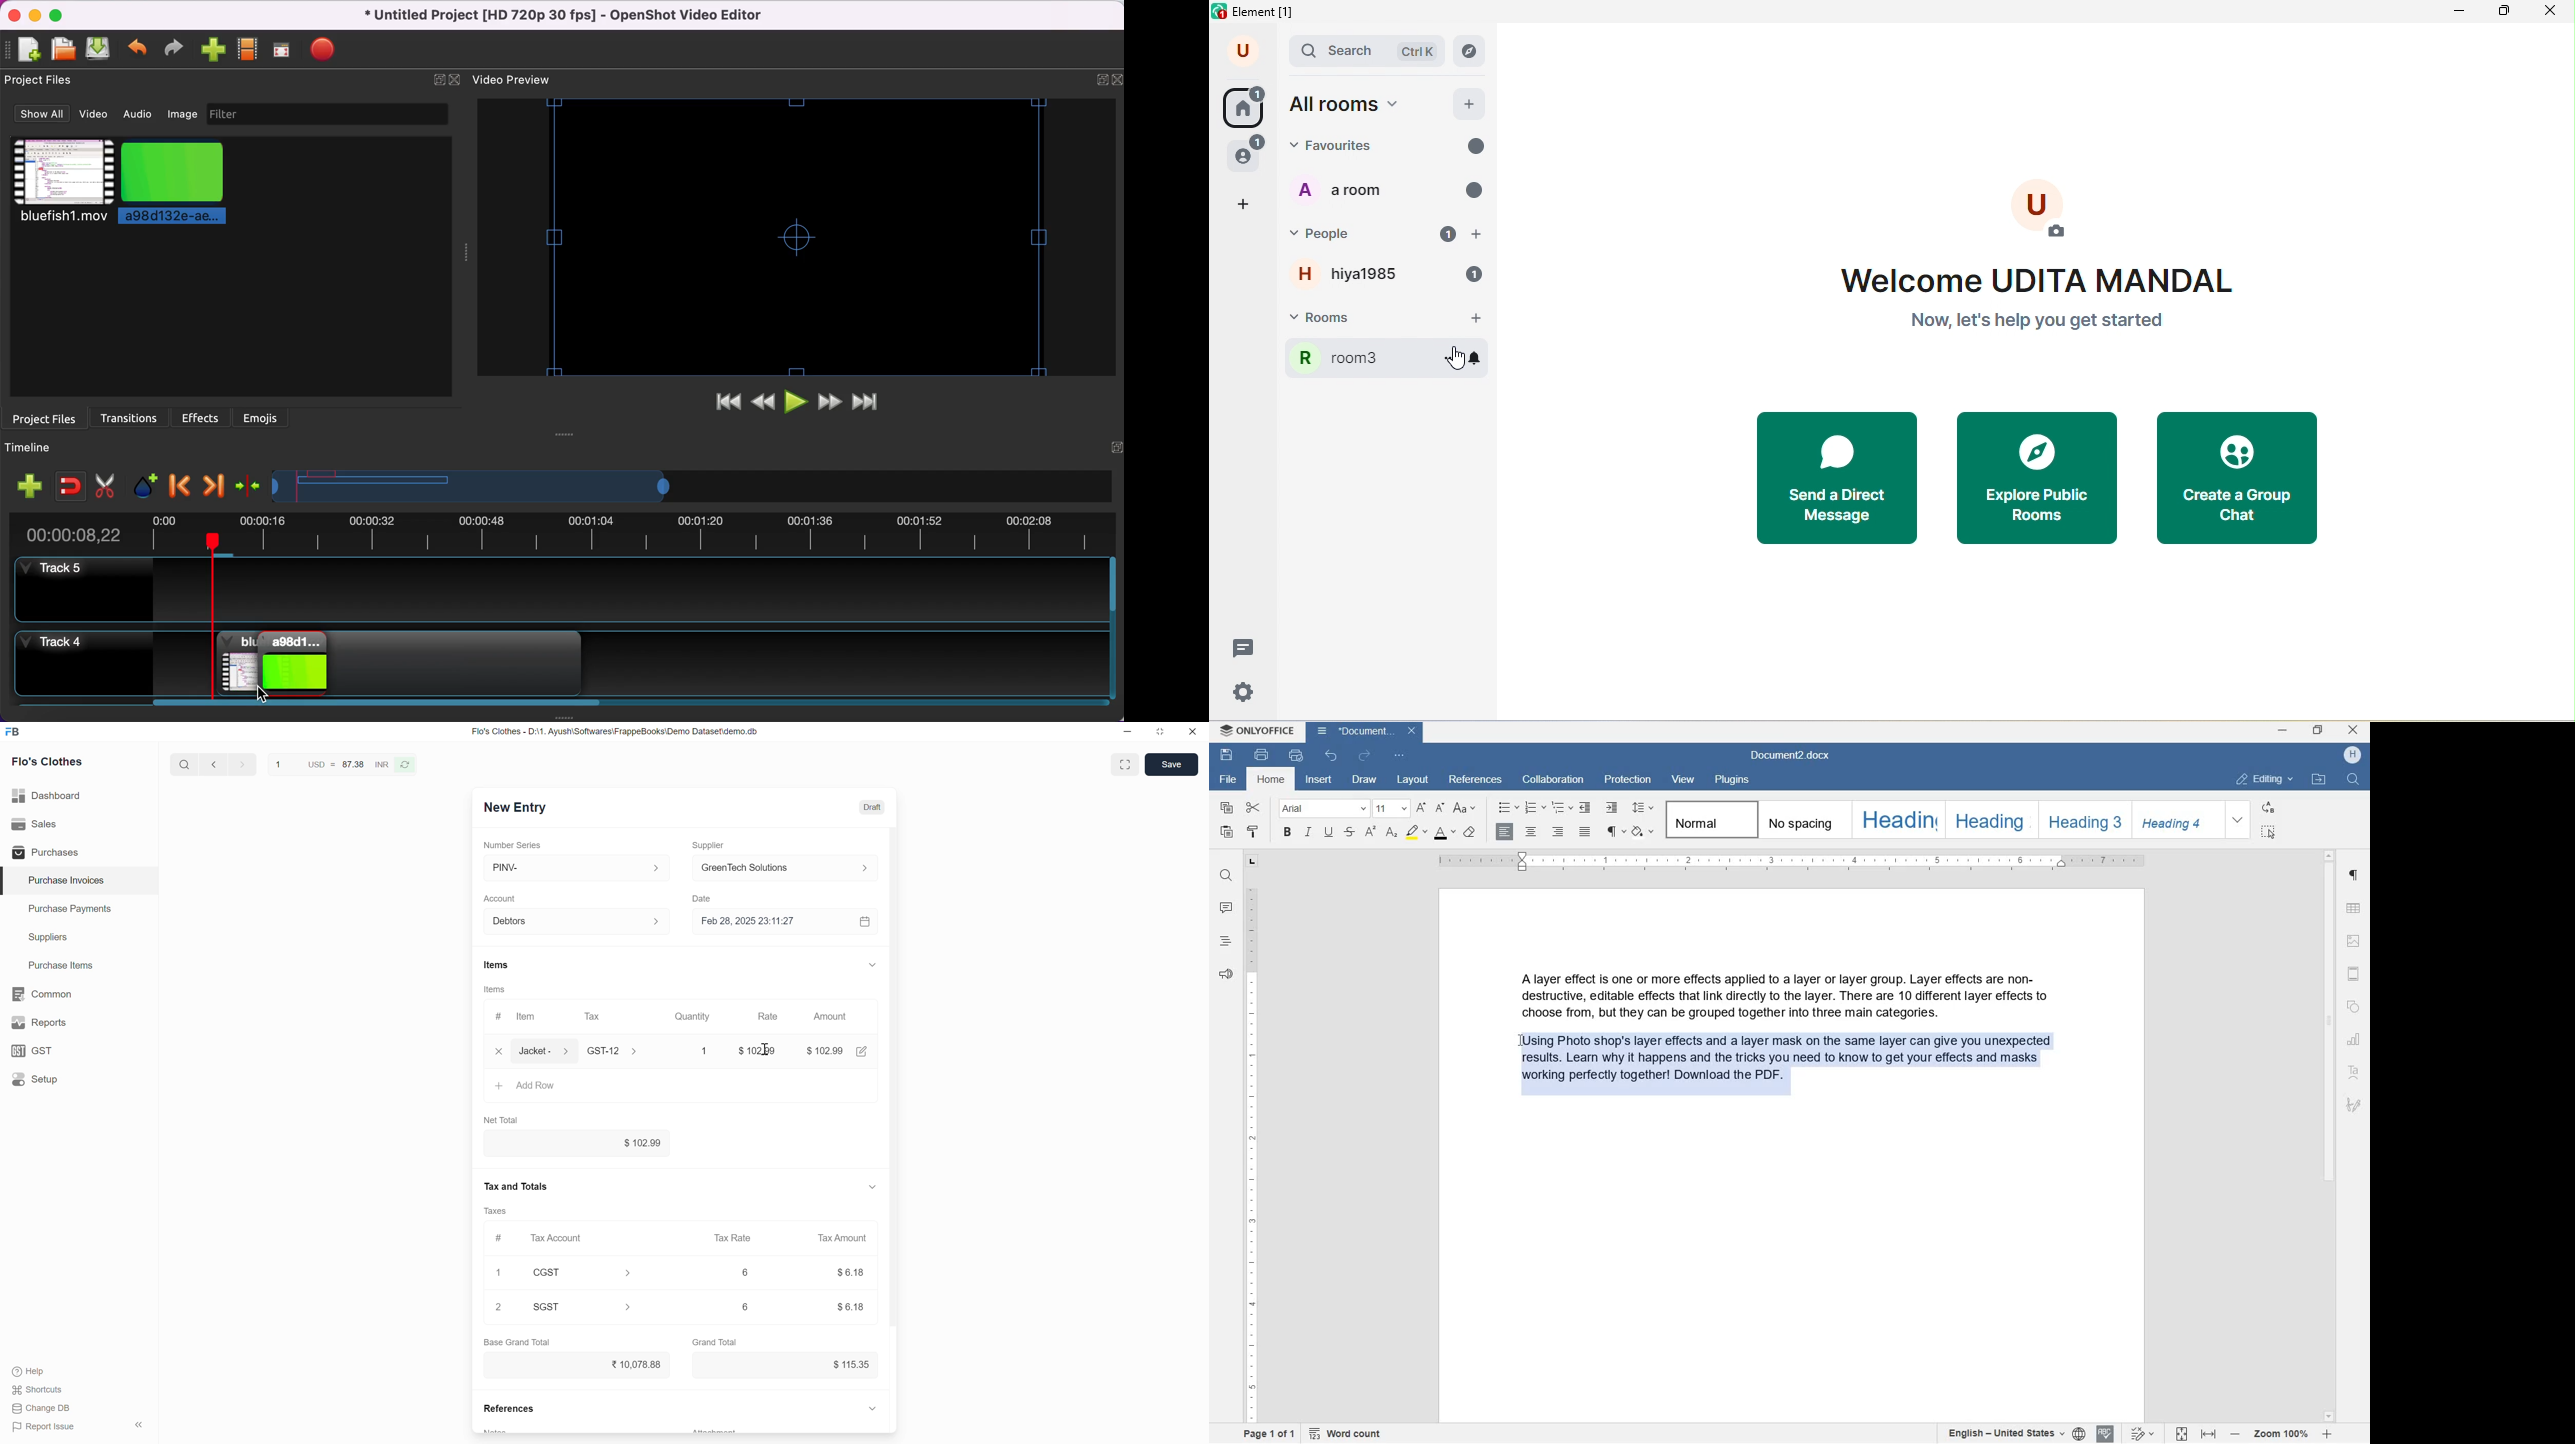 This screenshot has width=2576, height=1456. I want to click on NORMAL, so click(1710, 822).